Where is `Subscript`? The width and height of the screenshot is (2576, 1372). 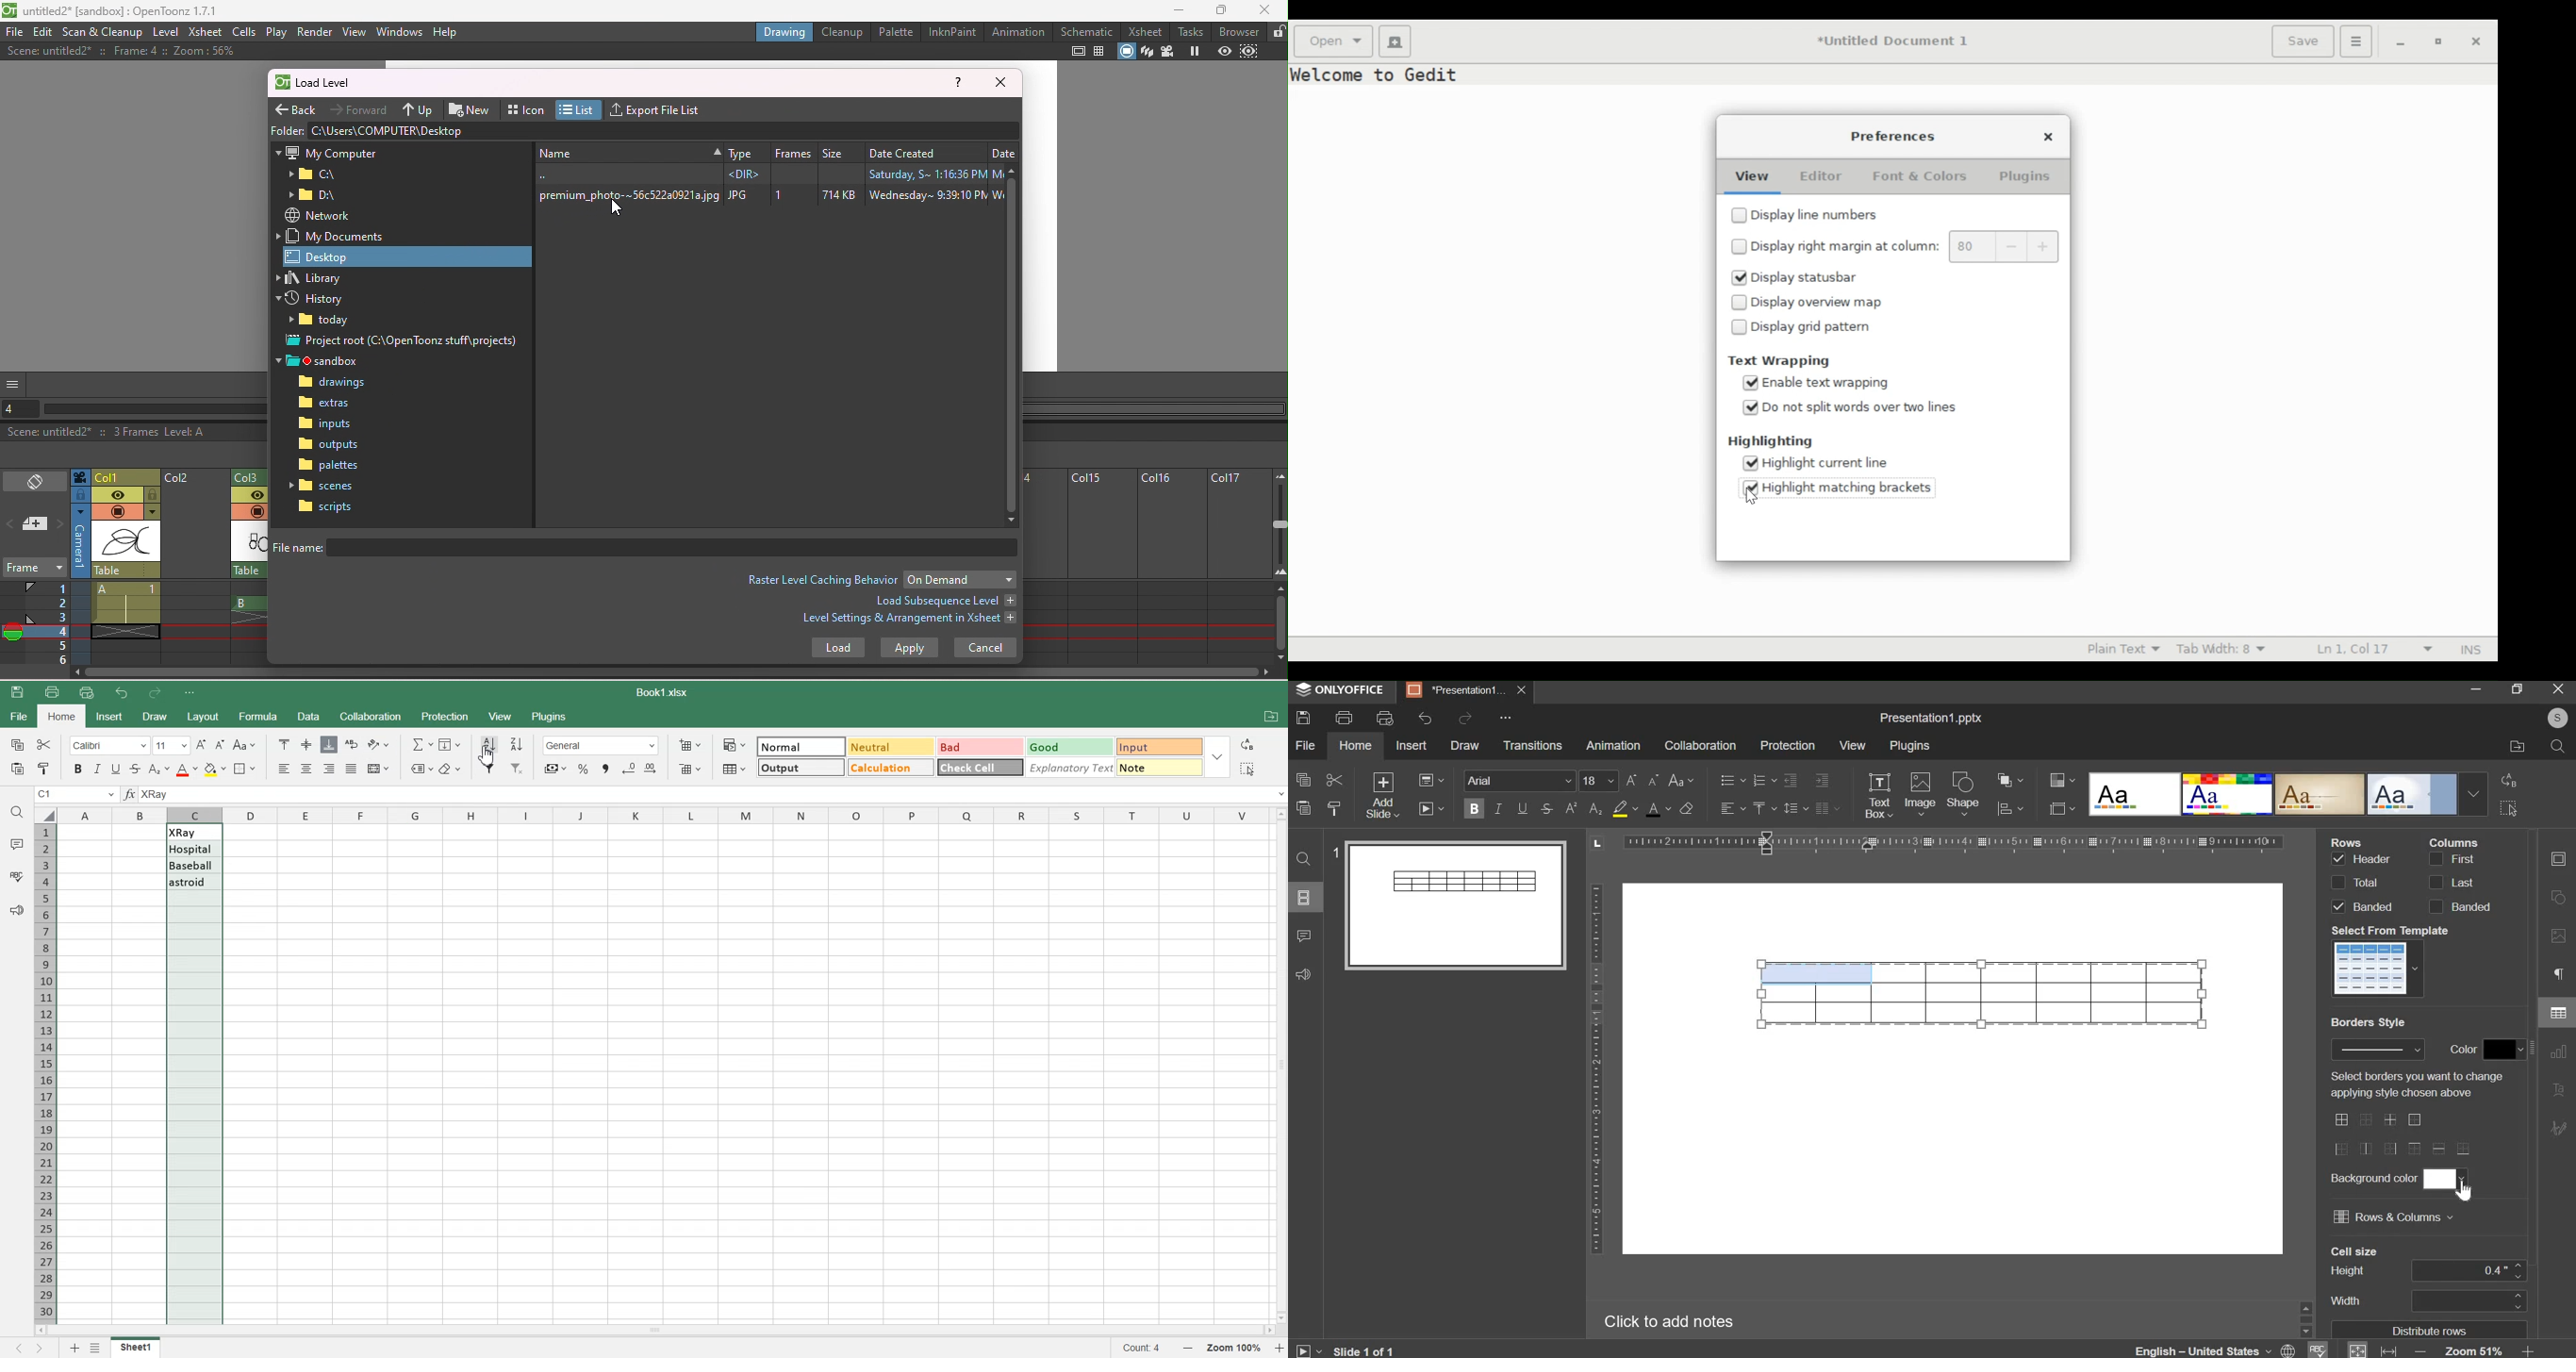 Subscript is located at coordinates (158, 768).